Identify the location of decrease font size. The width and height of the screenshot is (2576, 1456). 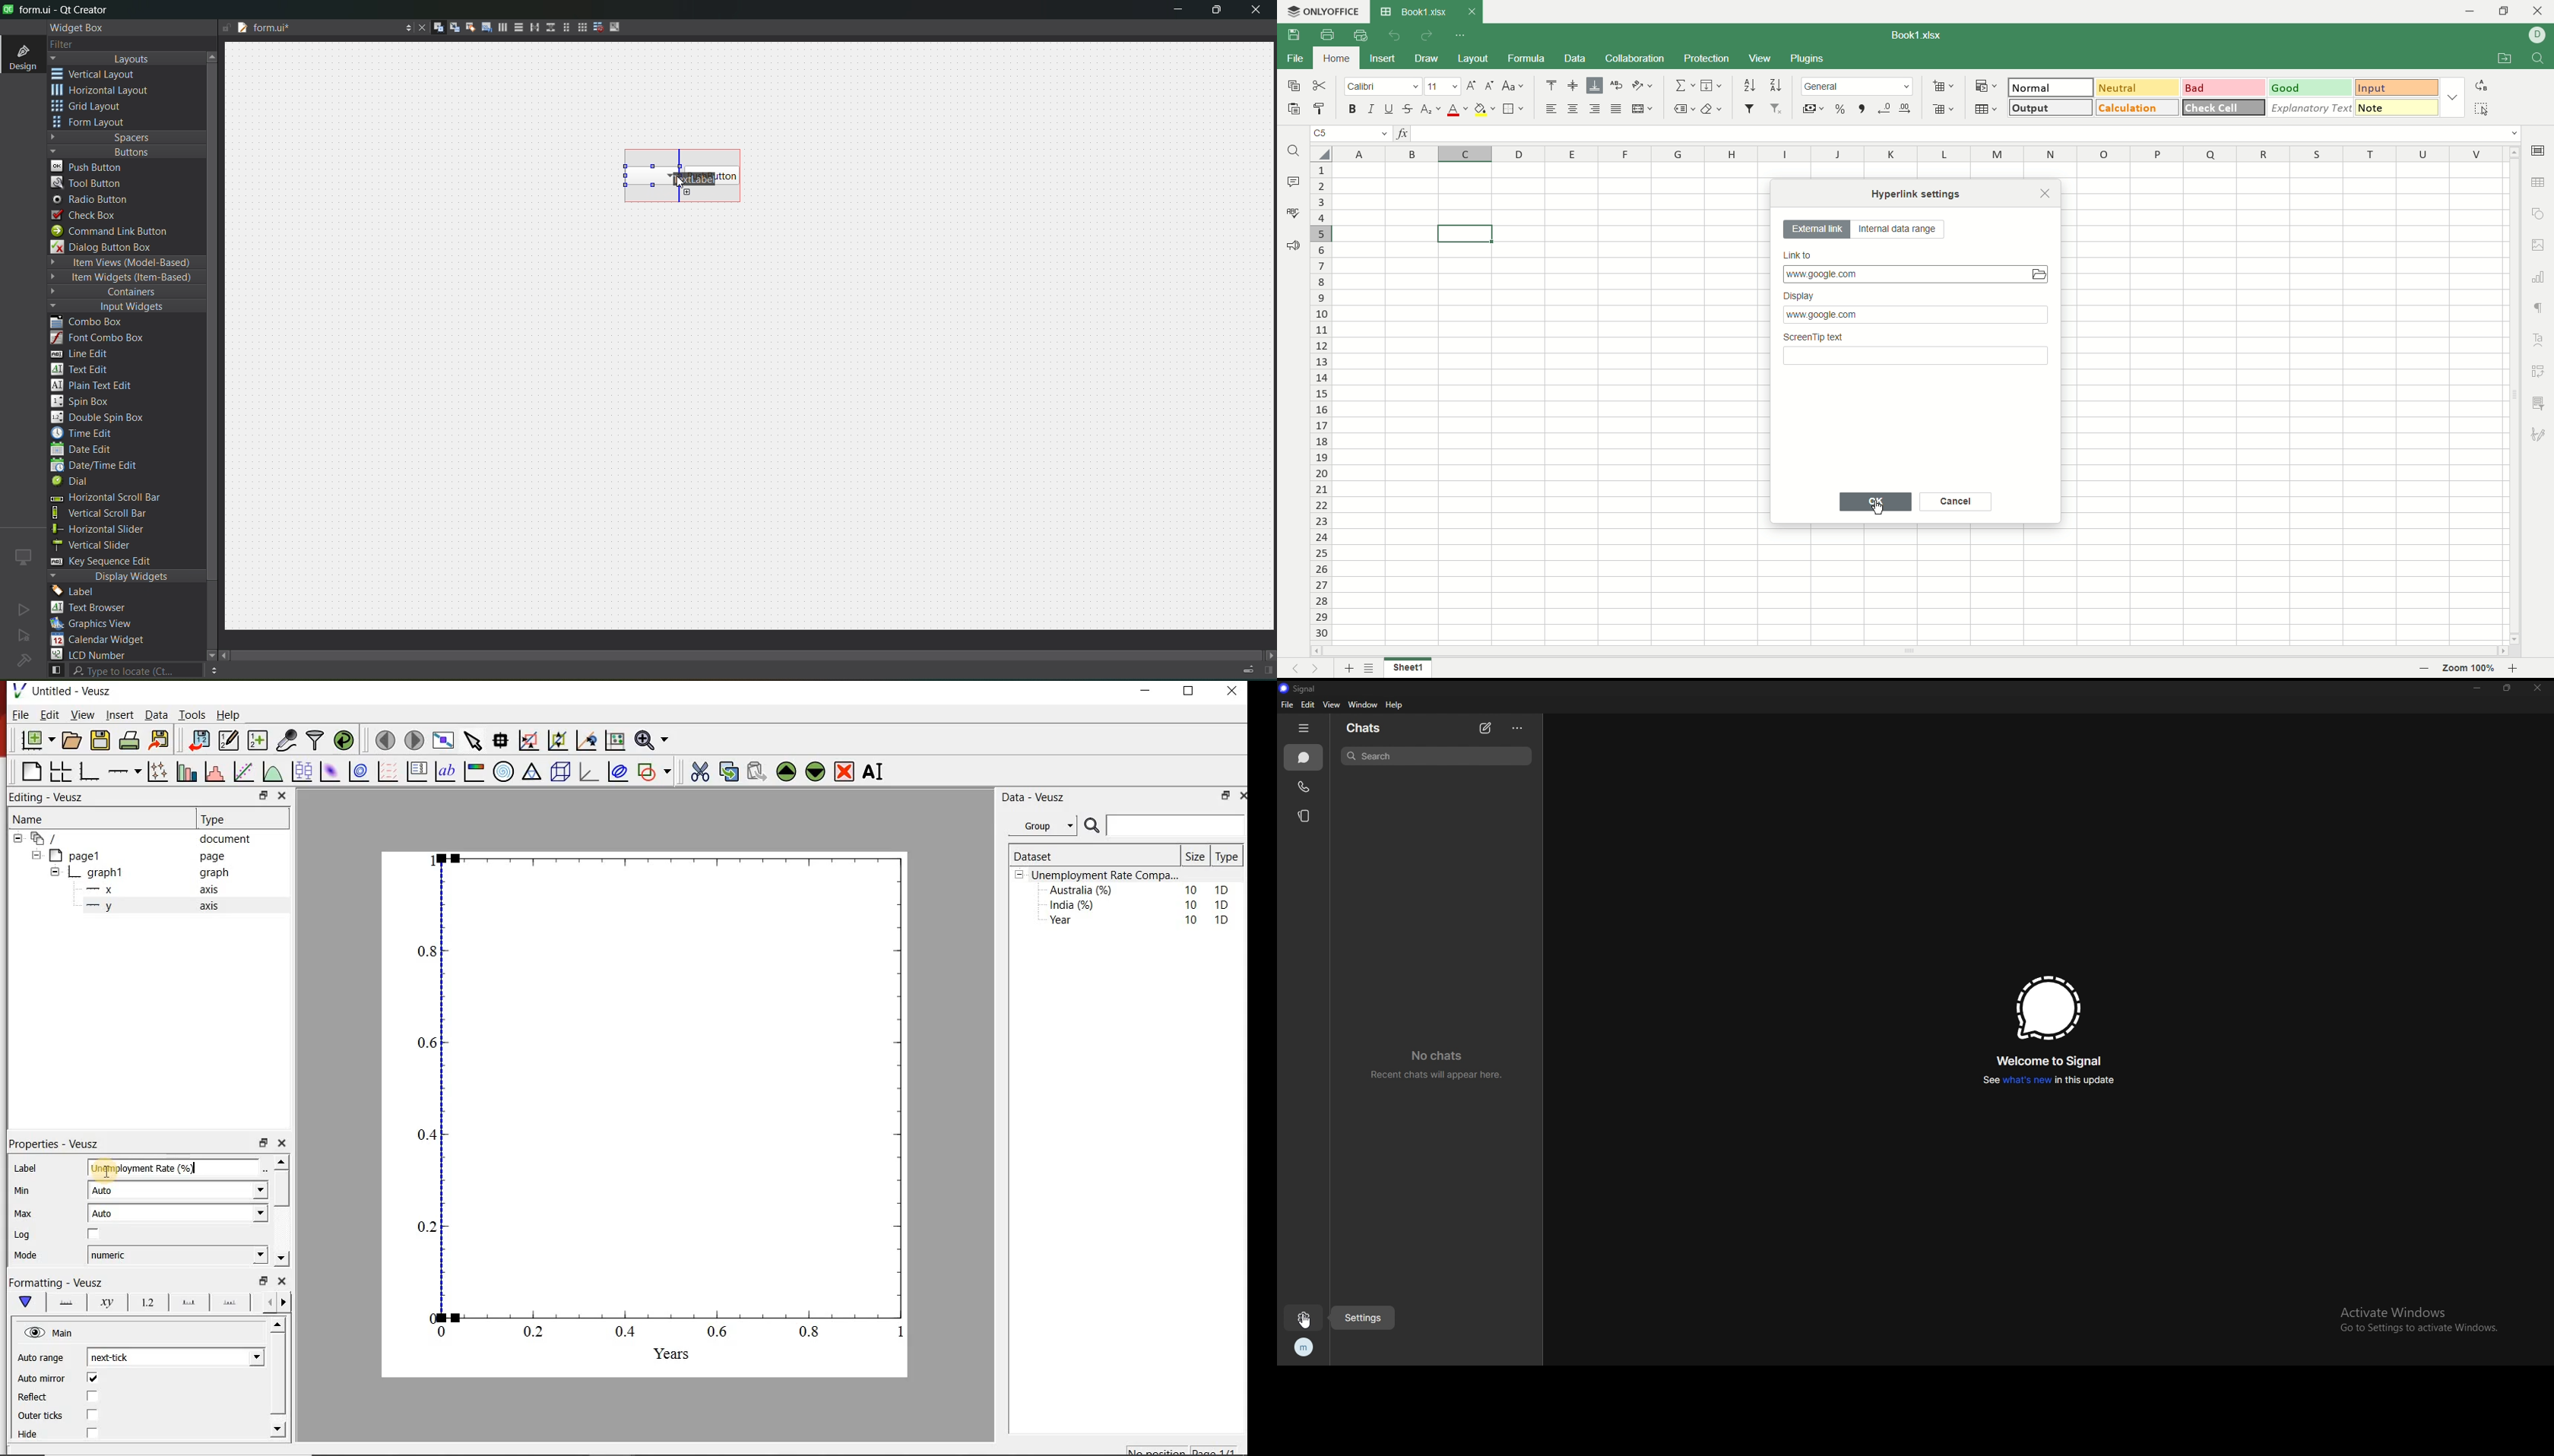
(1490, 85).